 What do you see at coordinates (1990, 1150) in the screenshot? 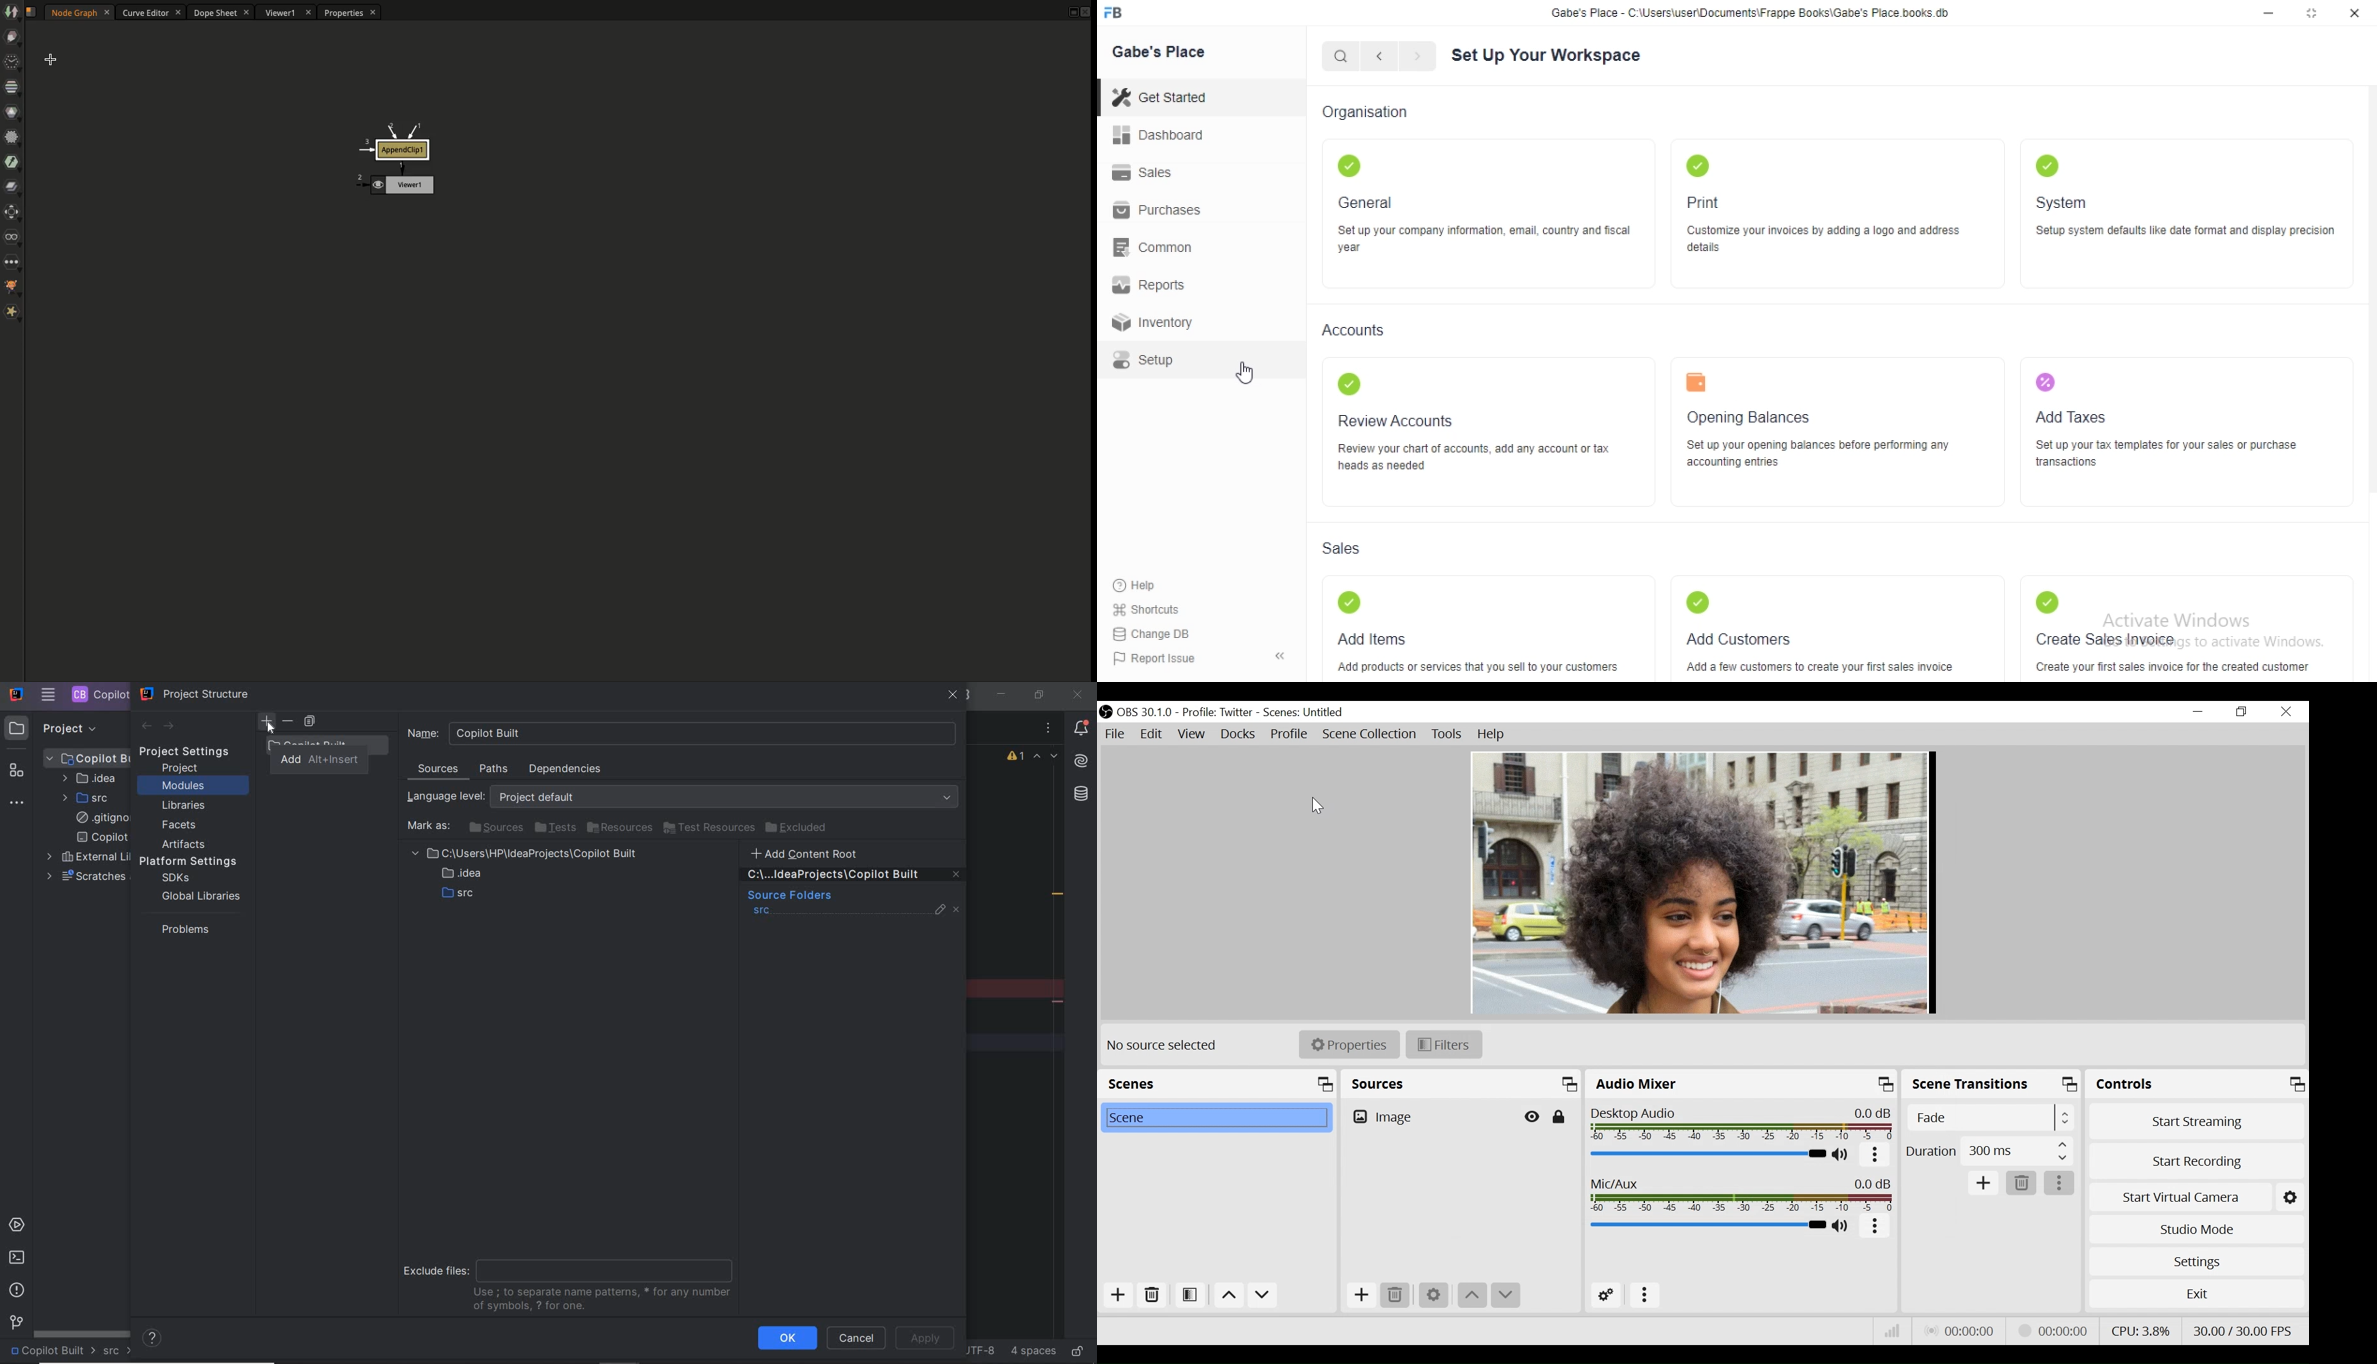
I see `Select Duration` at bounding box center [1990, 1150].